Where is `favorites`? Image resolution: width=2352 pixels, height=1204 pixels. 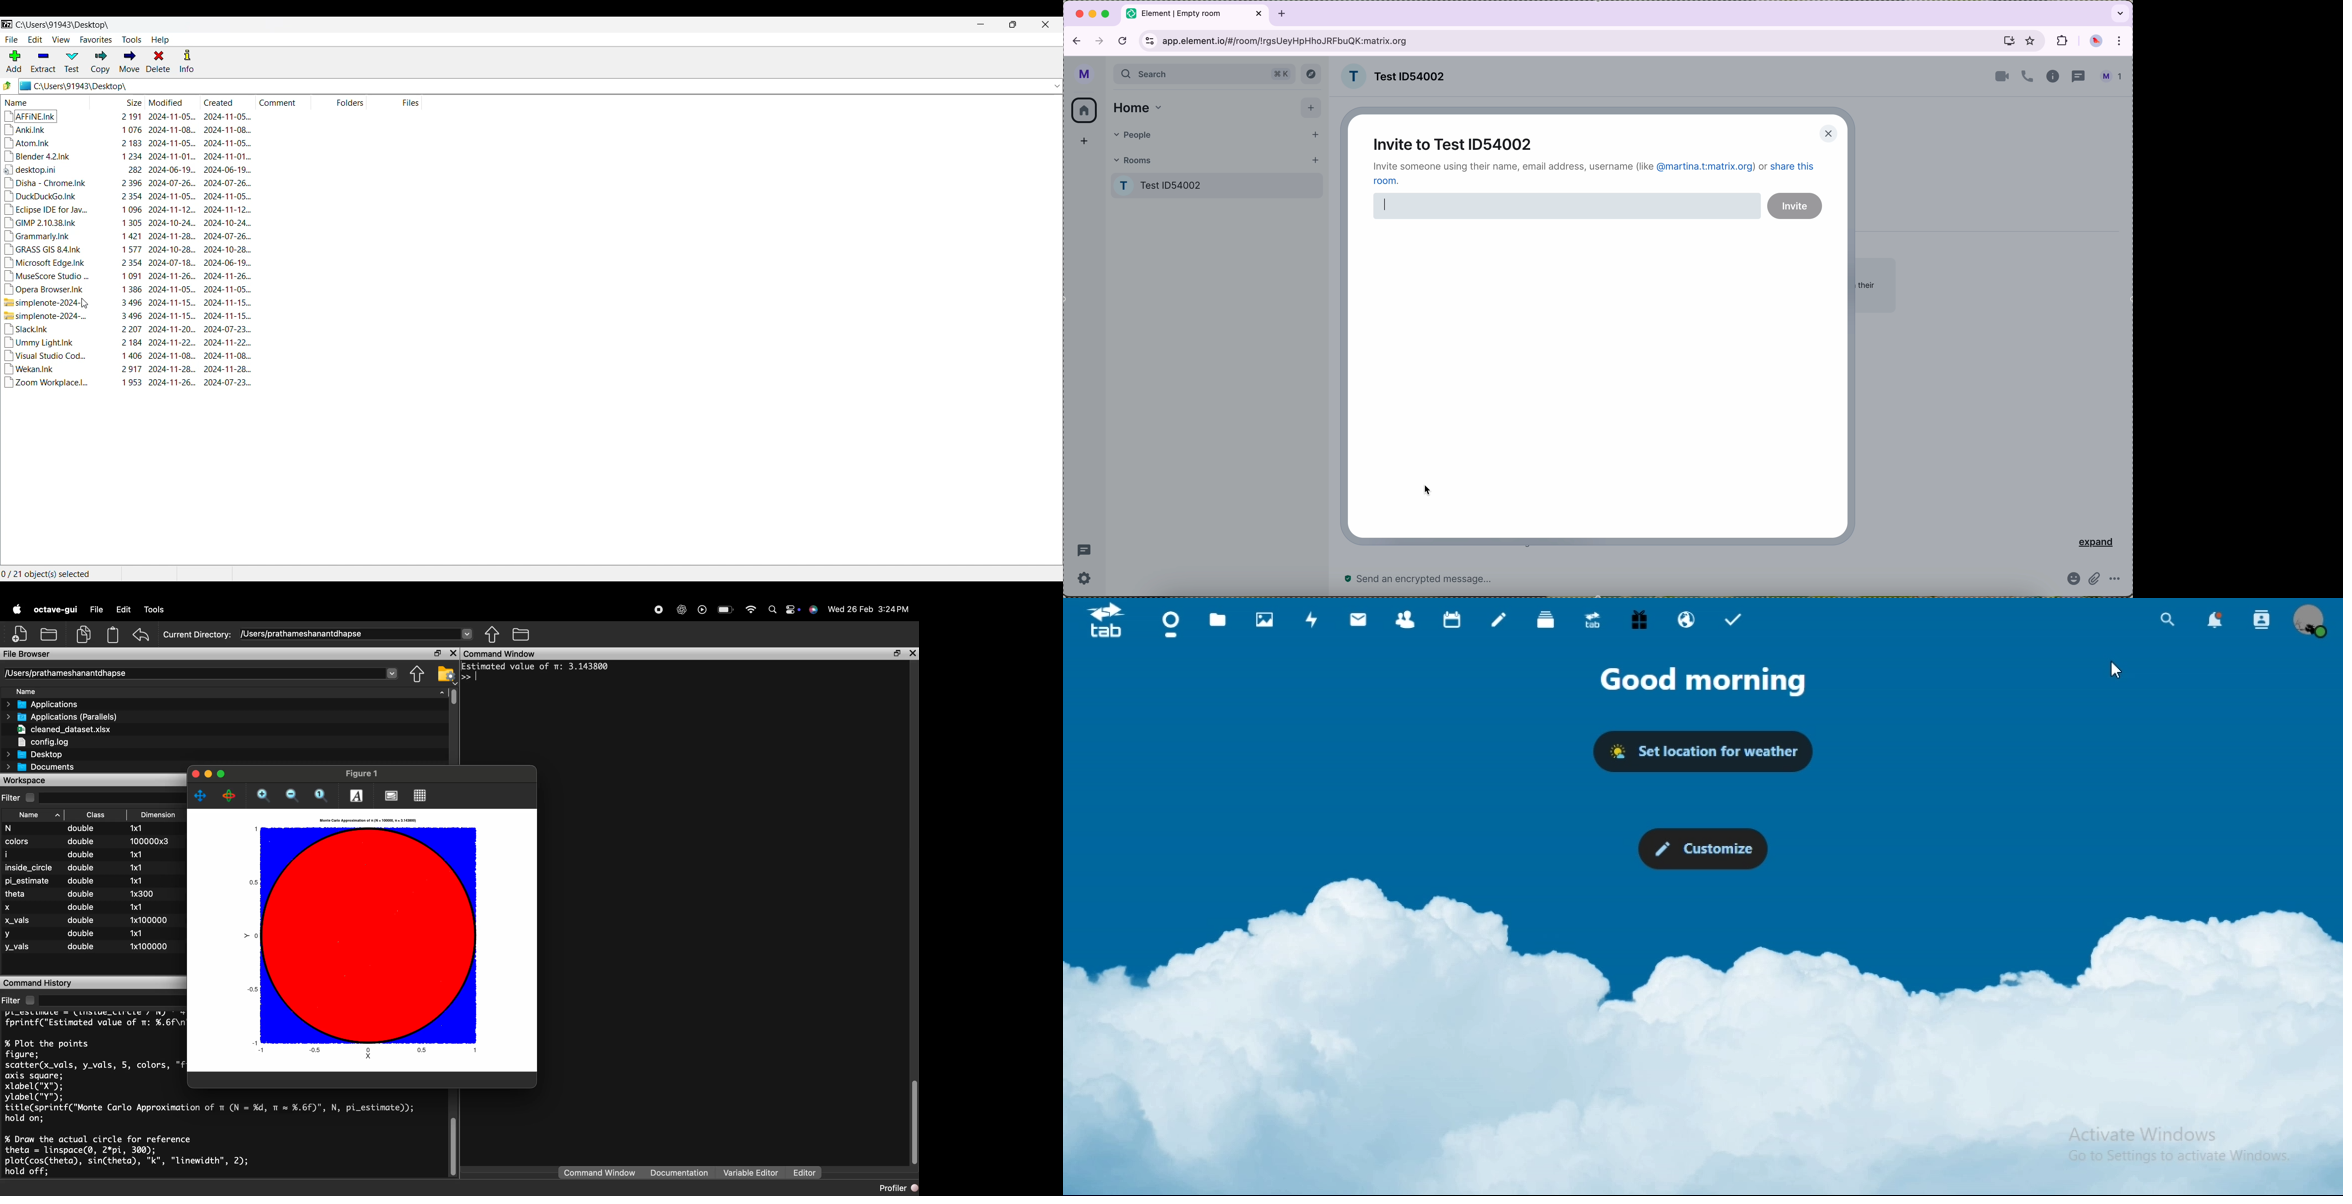 favorites is located at coordinates (2030, 41).